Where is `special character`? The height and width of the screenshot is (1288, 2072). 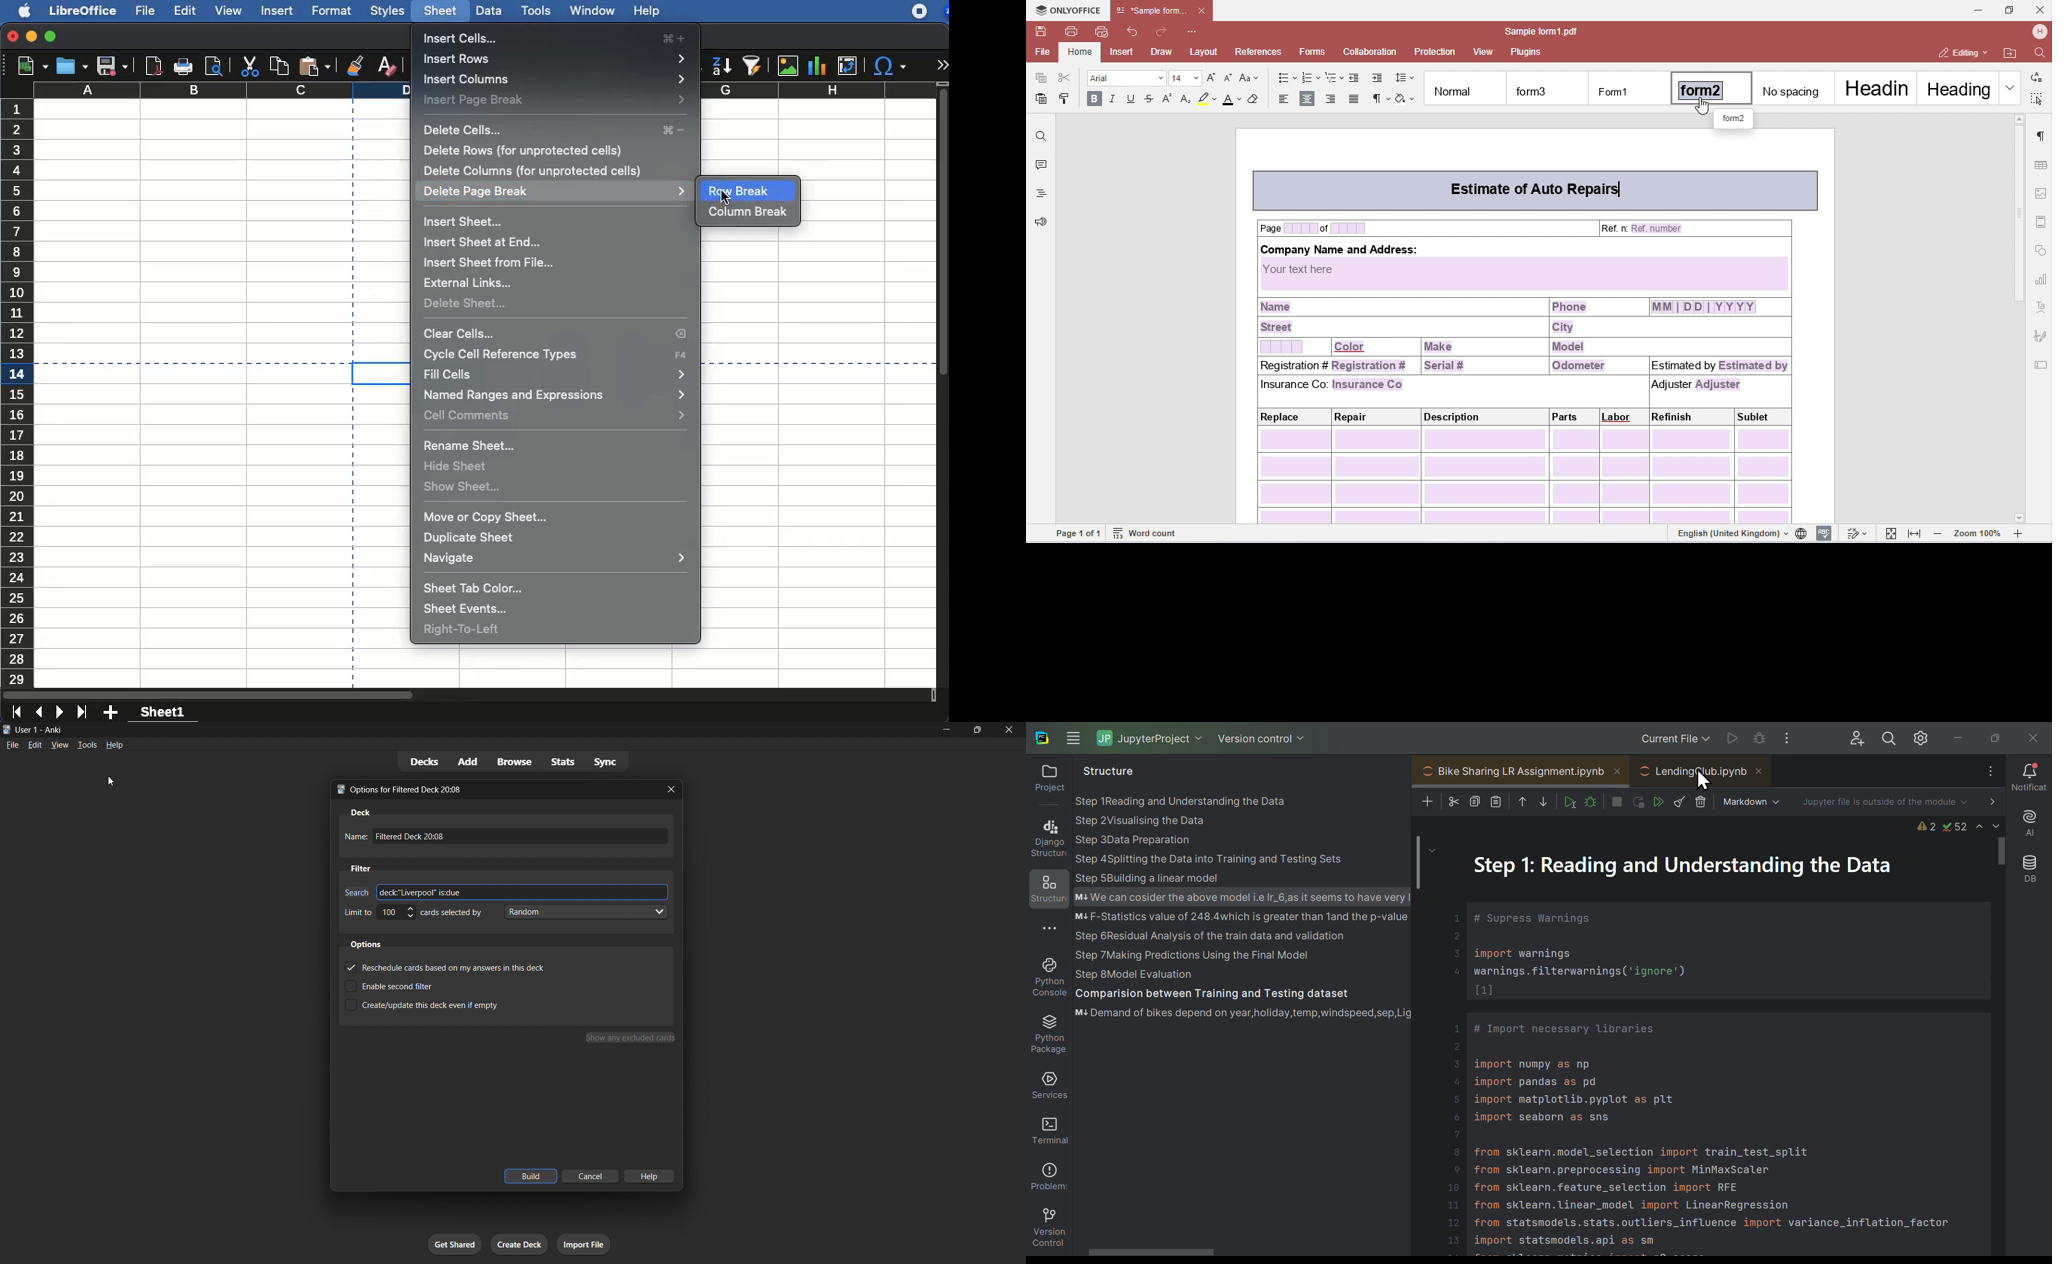
special character is located at coordinates (890, 66).